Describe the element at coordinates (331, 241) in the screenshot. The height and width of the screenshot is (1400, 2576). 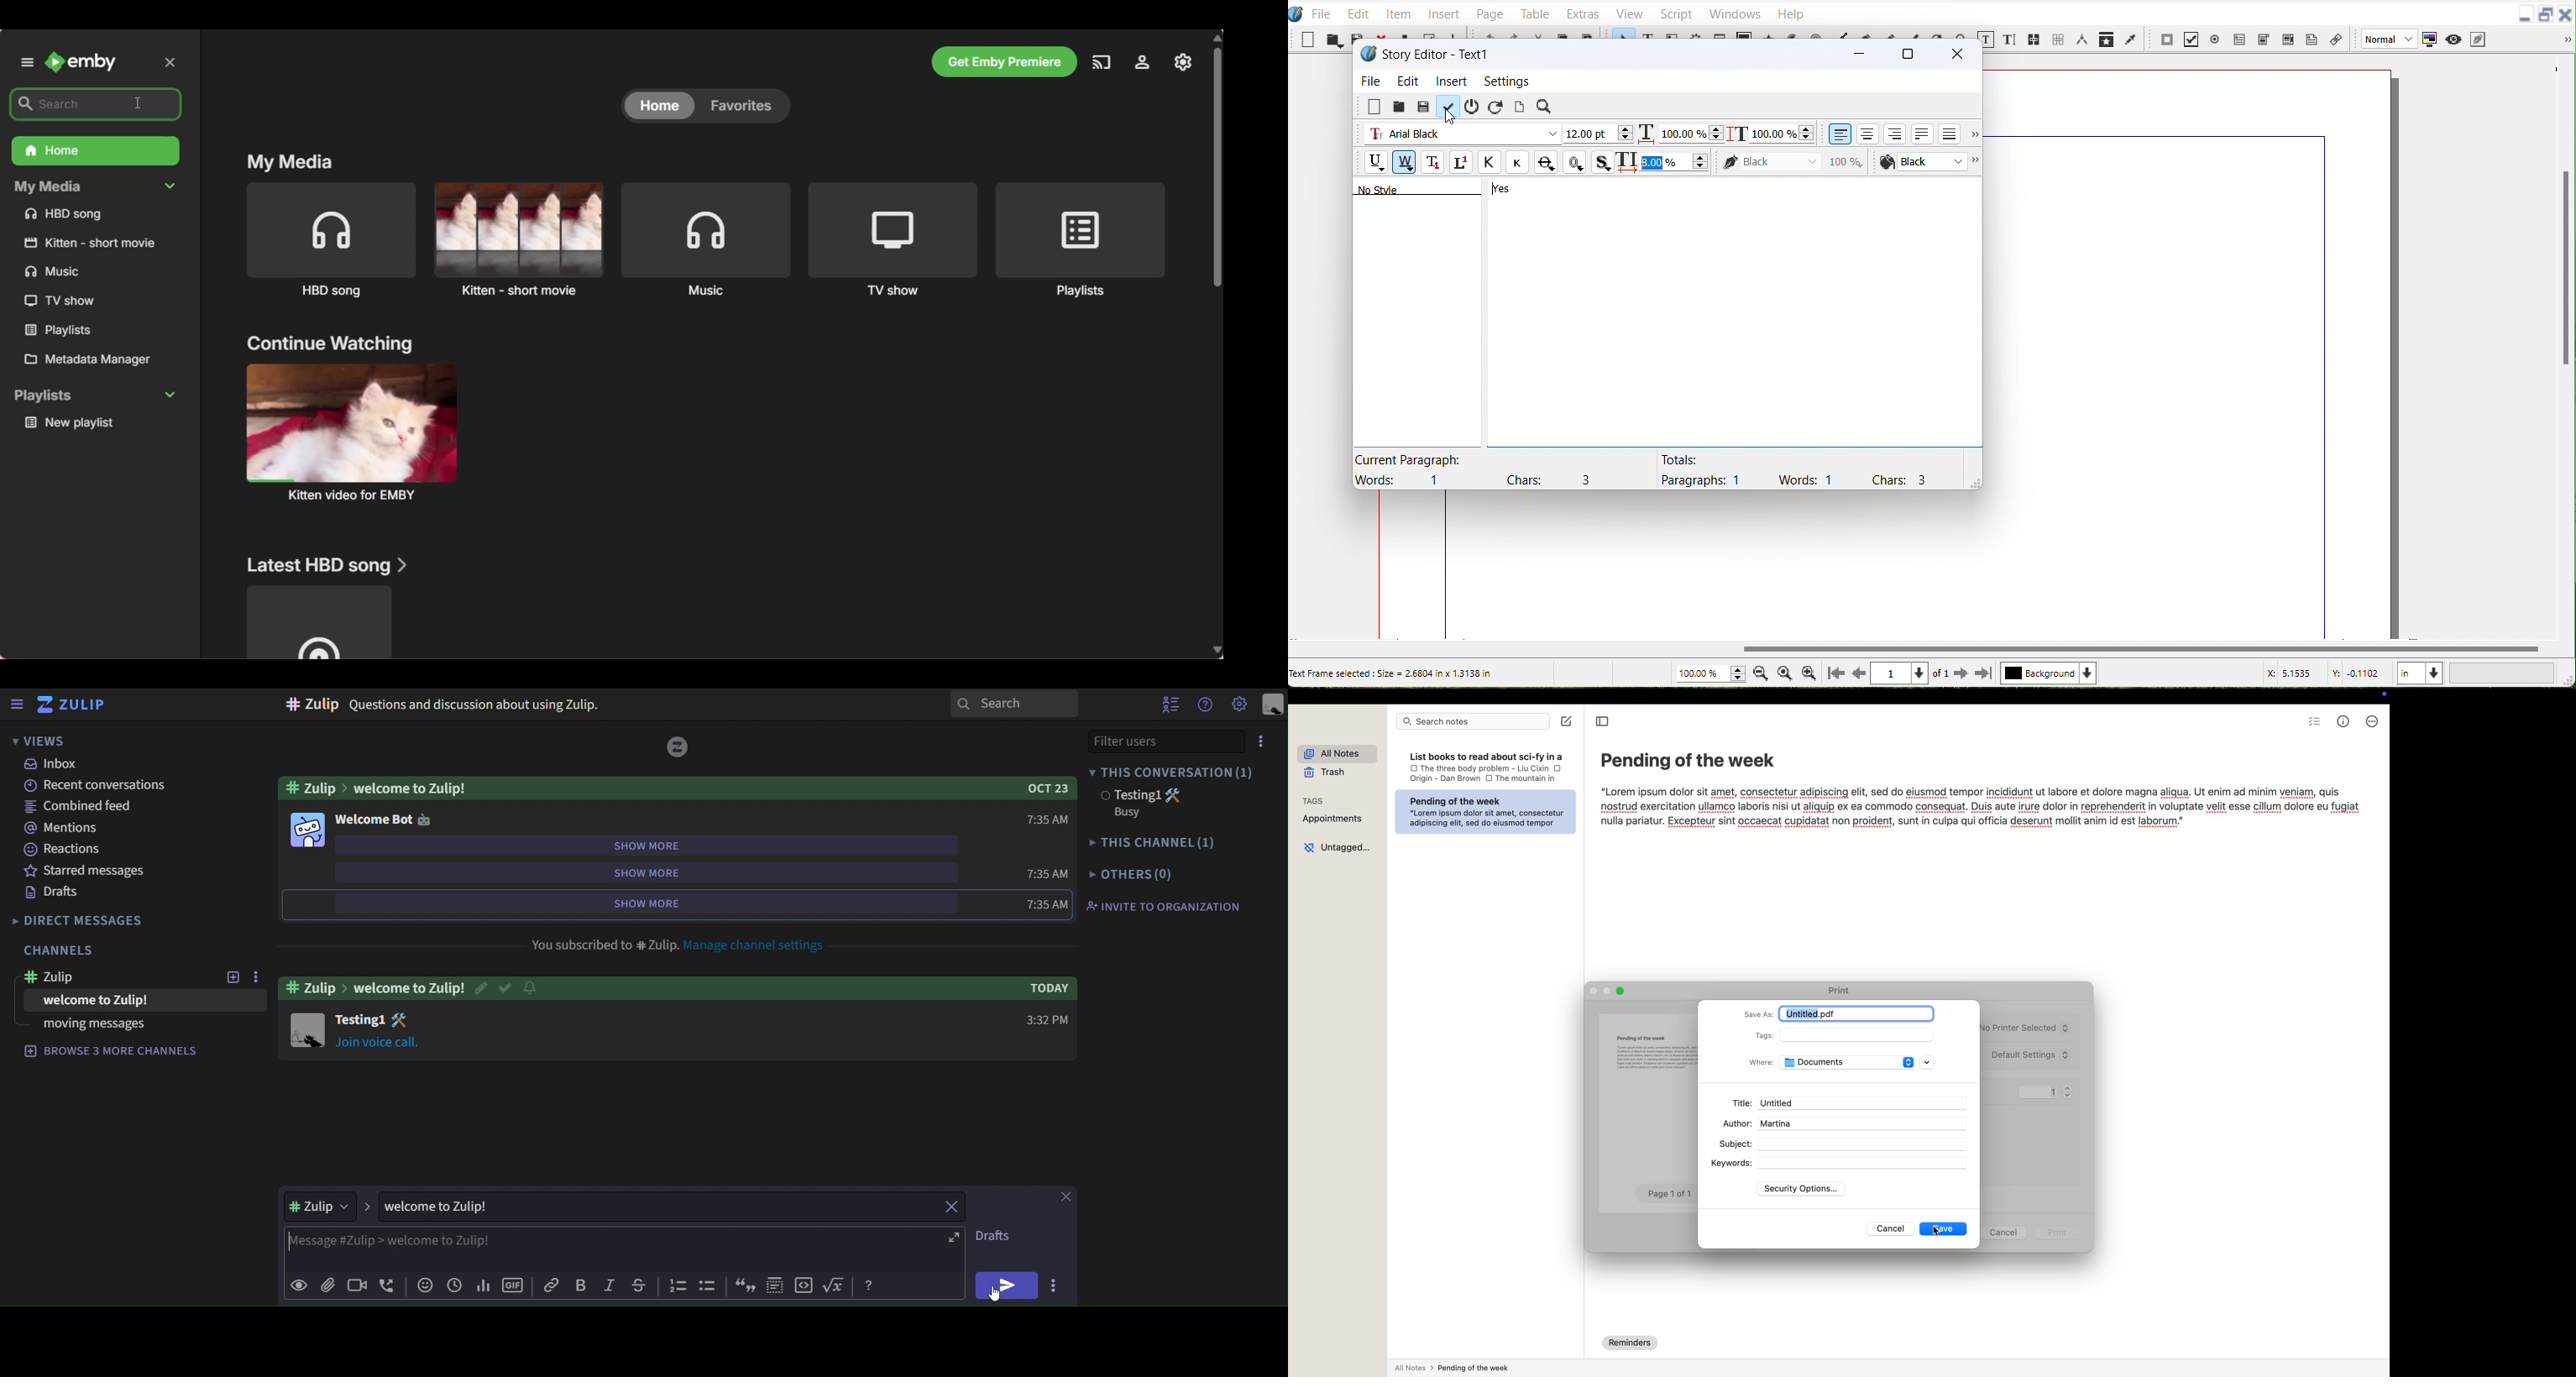
I see `HBD song` at that location.